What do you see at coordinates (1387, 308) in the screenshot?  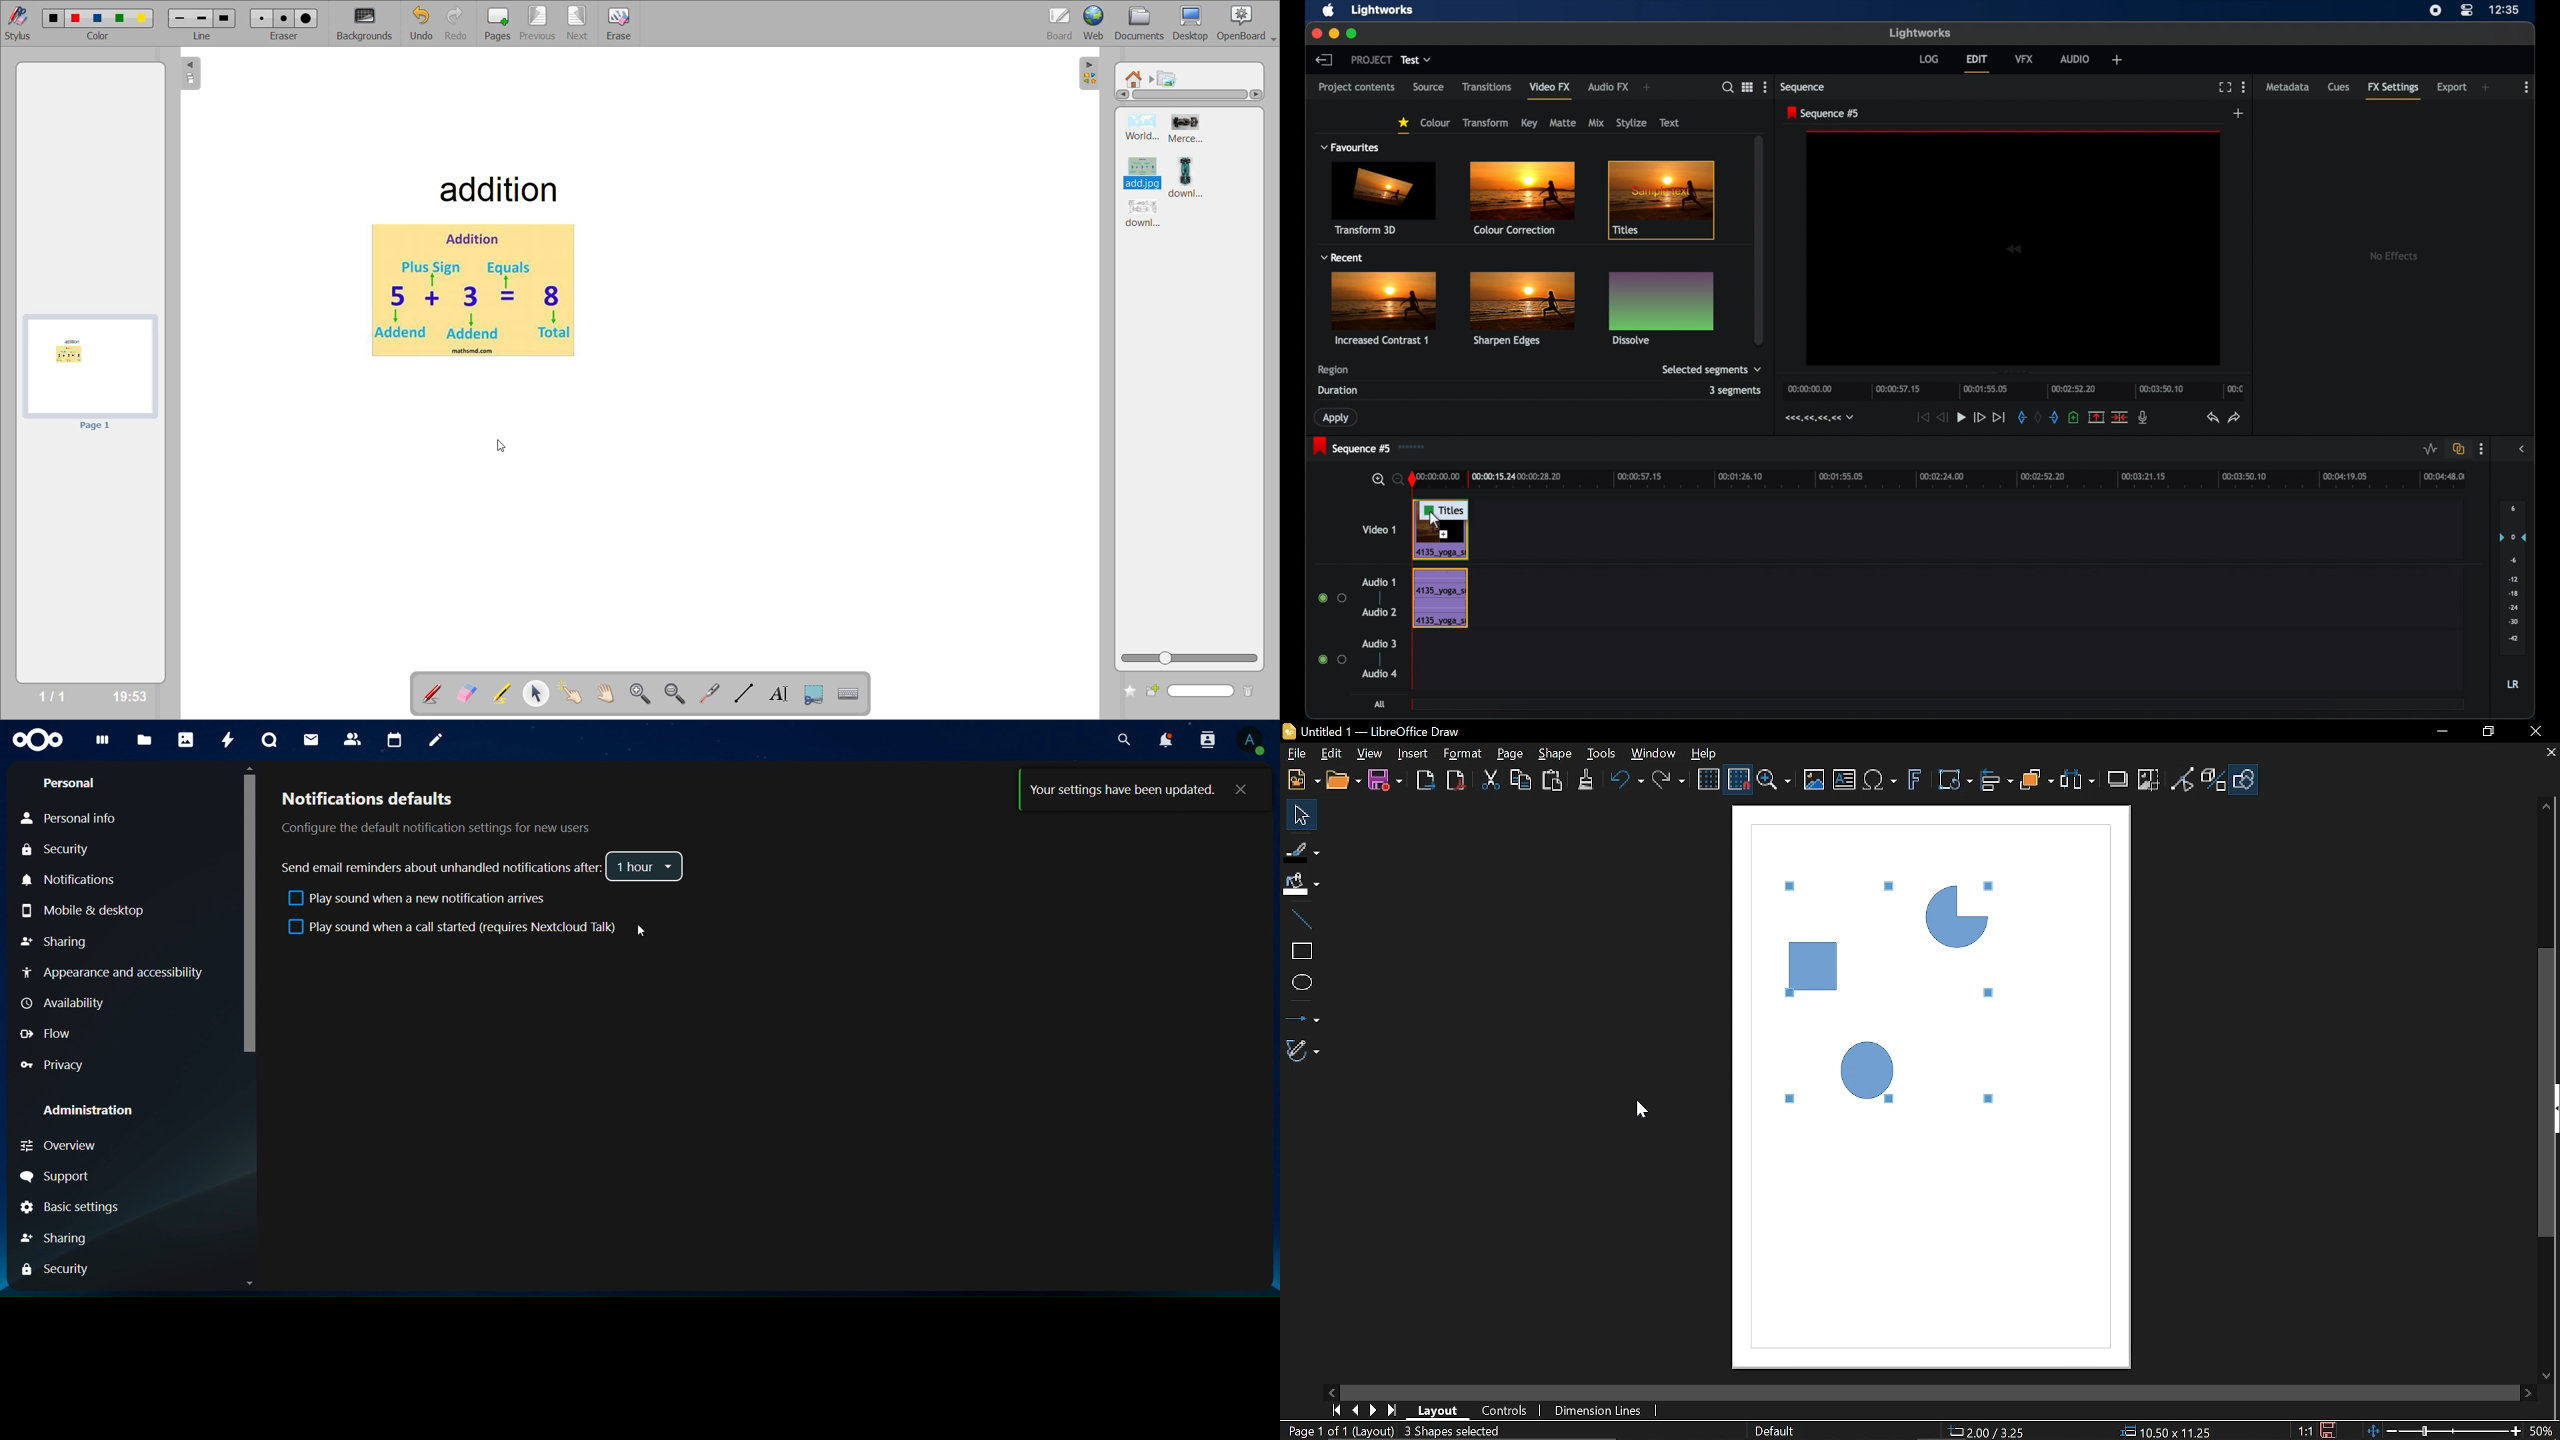 I see `increased contrast1` at bounding box center [1387, 308].